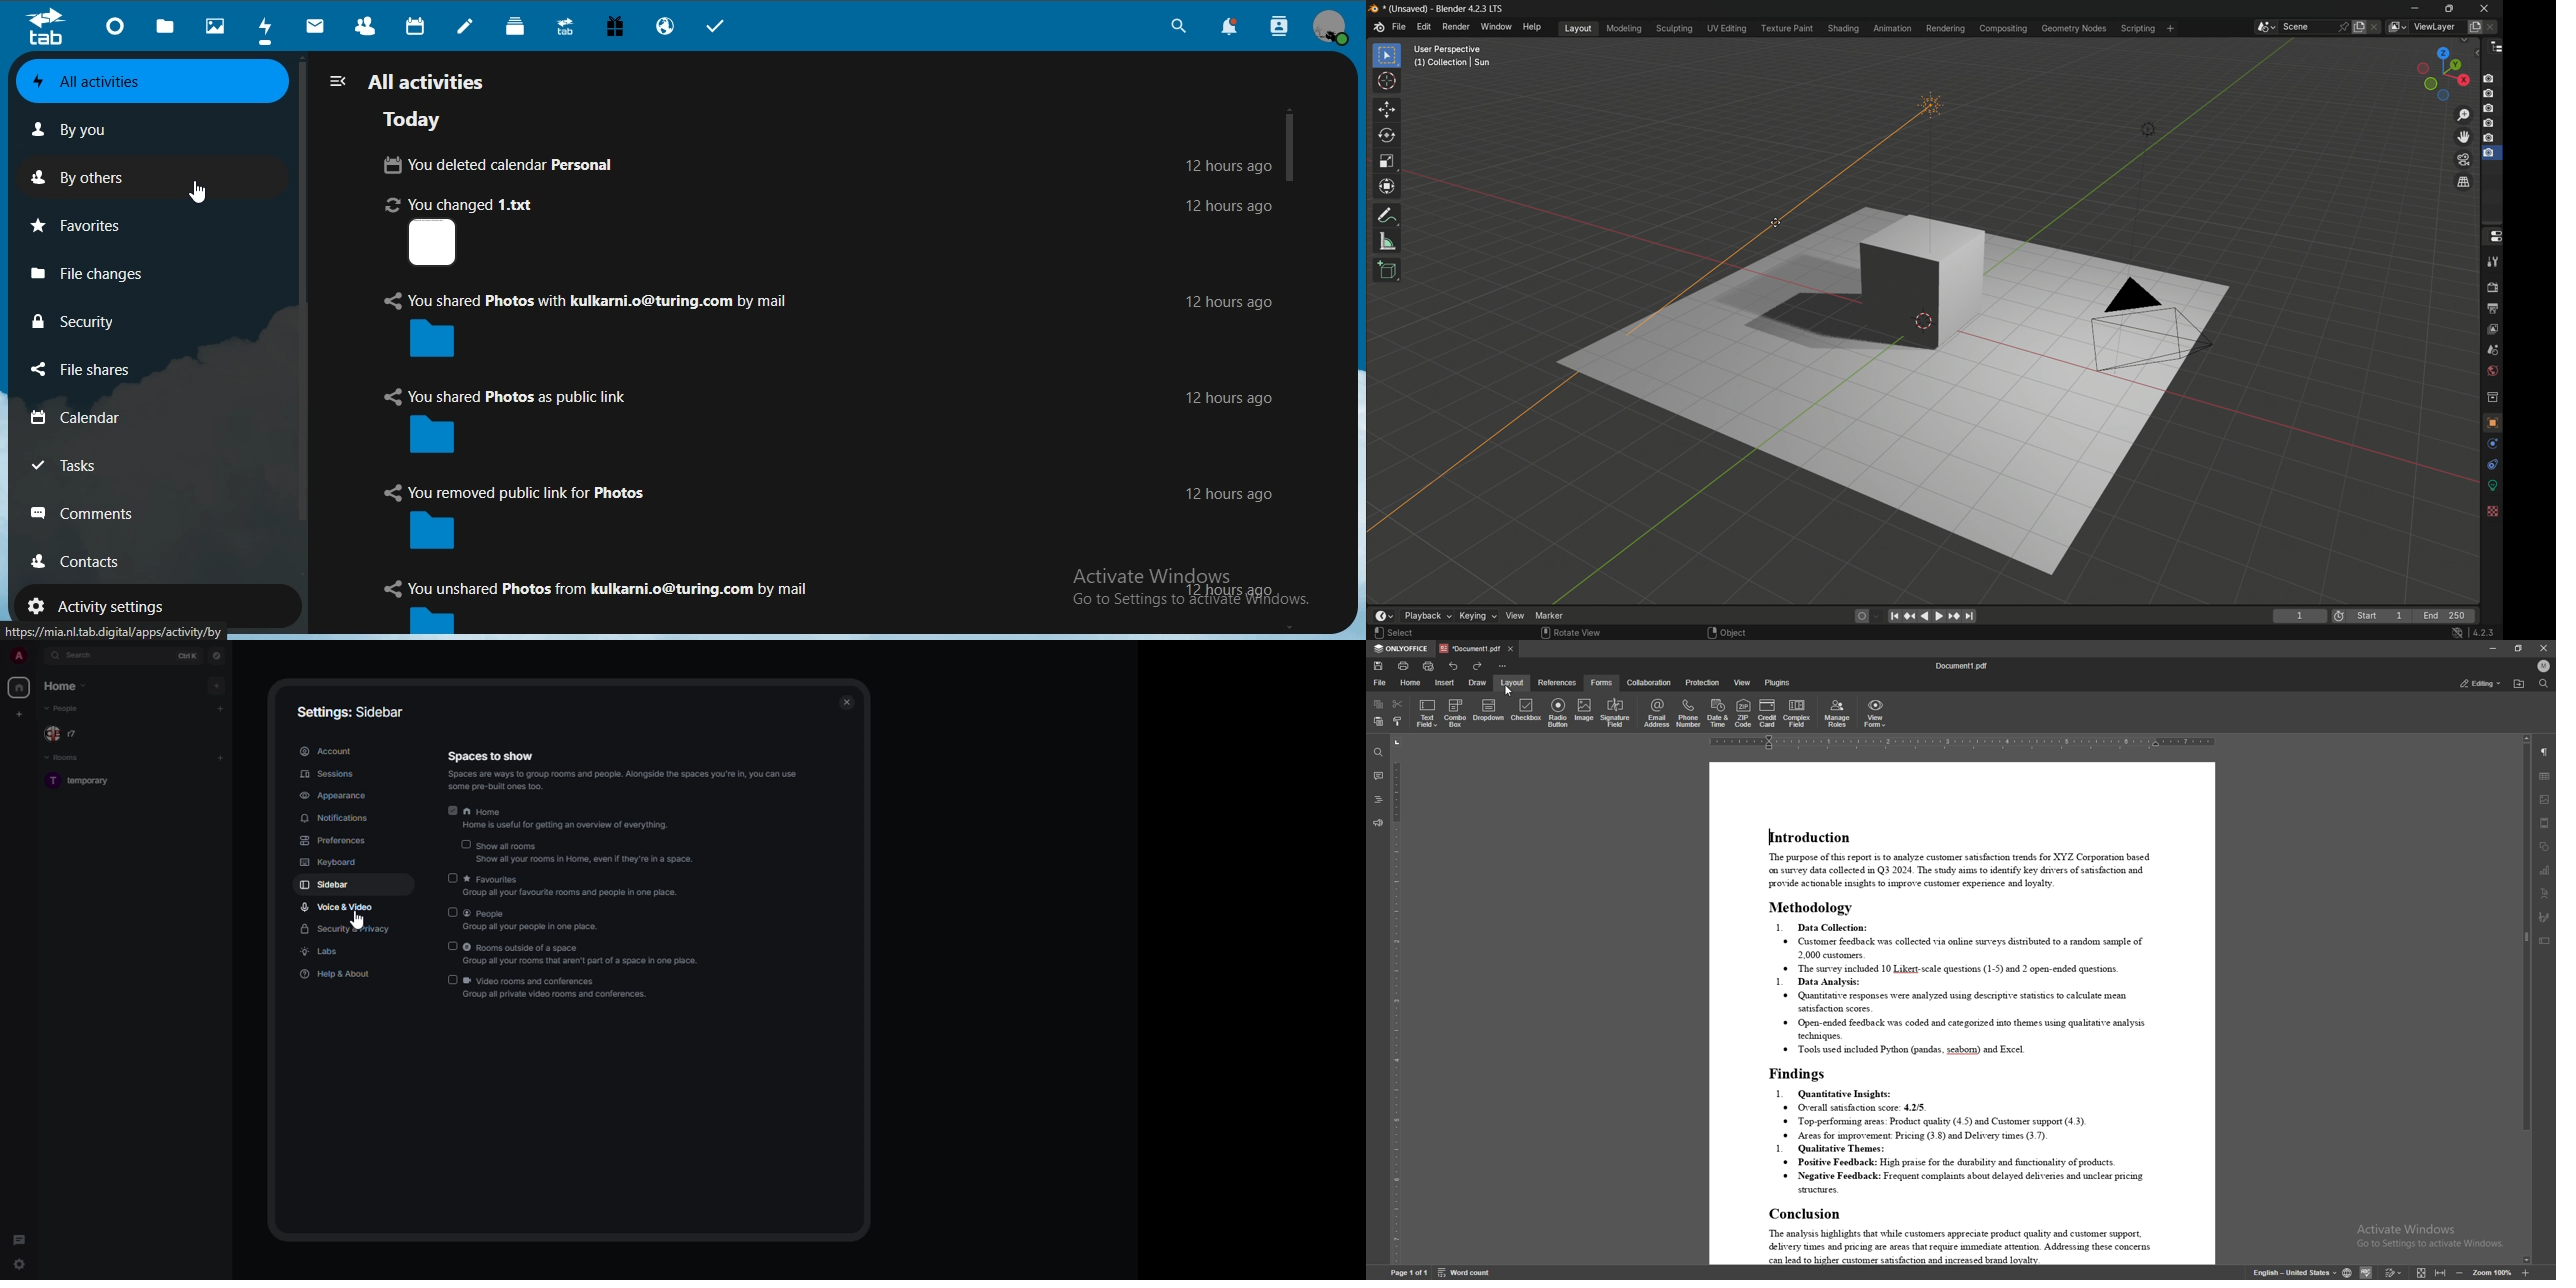 This screenshot has width=2576, height=1288. I want to click on cursor, so click(201, 191).